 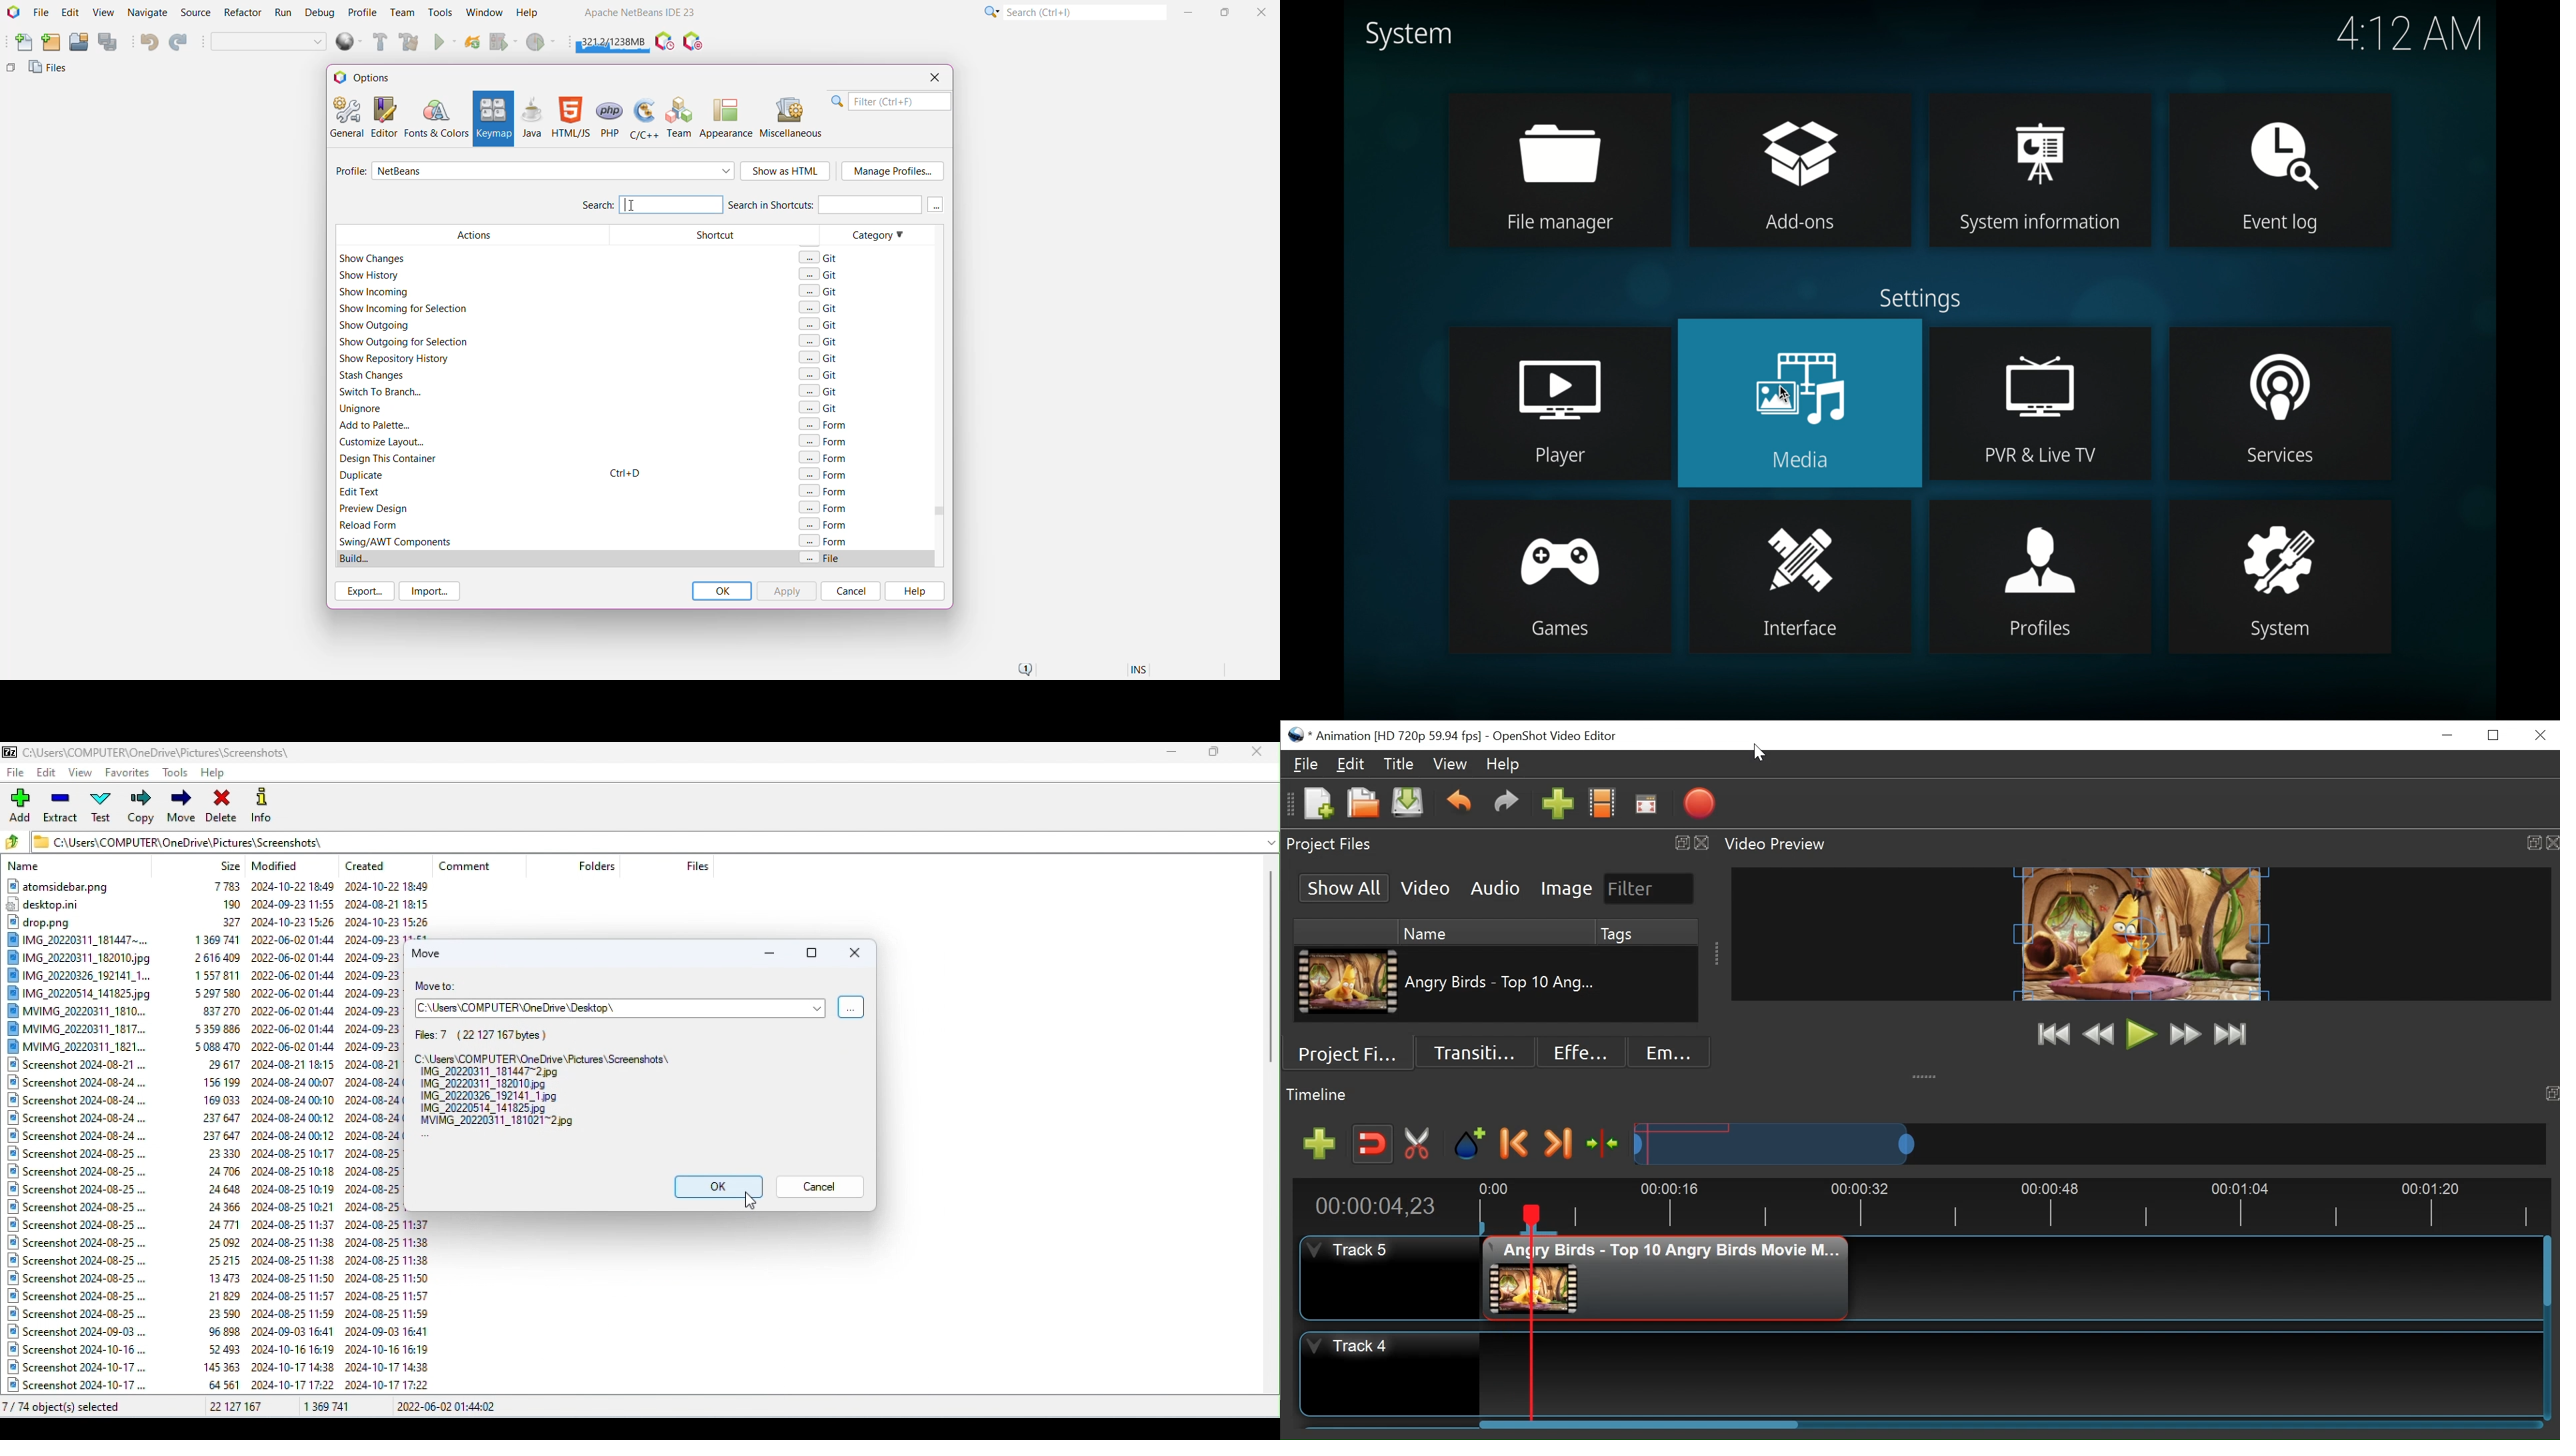 What do you see at coordinates (27, 867) in the screenshot?
I see `Name` at bounding box center [27, 867].